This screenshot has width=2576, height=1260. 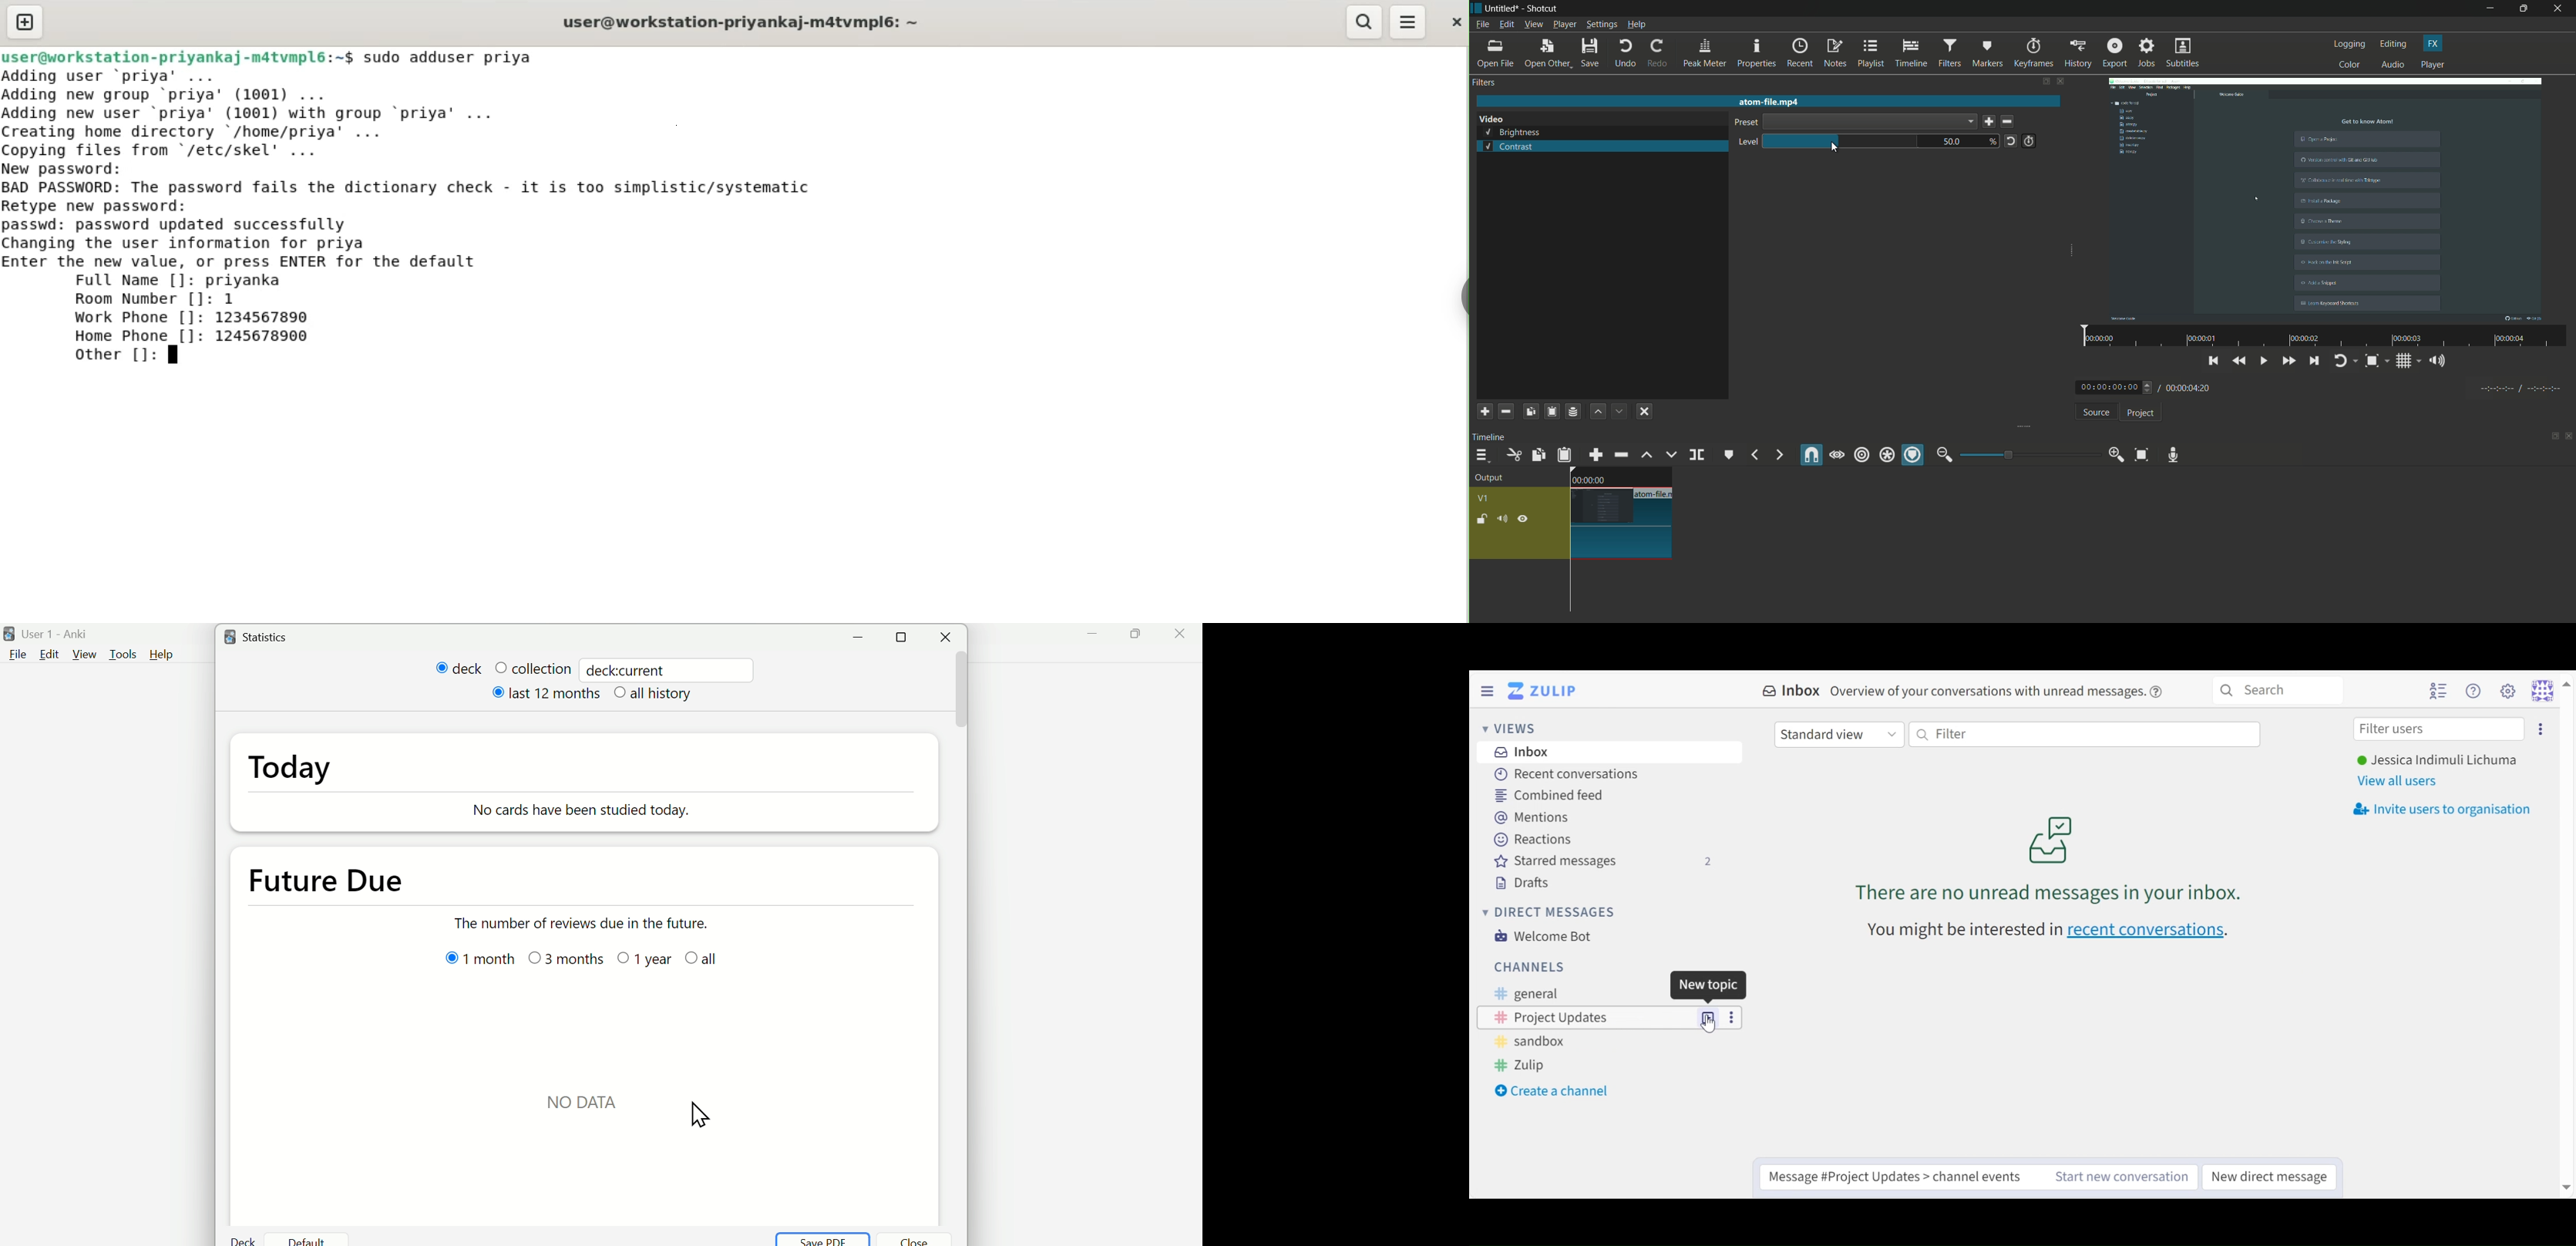 What do you see at coordinates (1587, 1017) in the screenshot?
I see `Channel` at bounding box center [1587, 1017].